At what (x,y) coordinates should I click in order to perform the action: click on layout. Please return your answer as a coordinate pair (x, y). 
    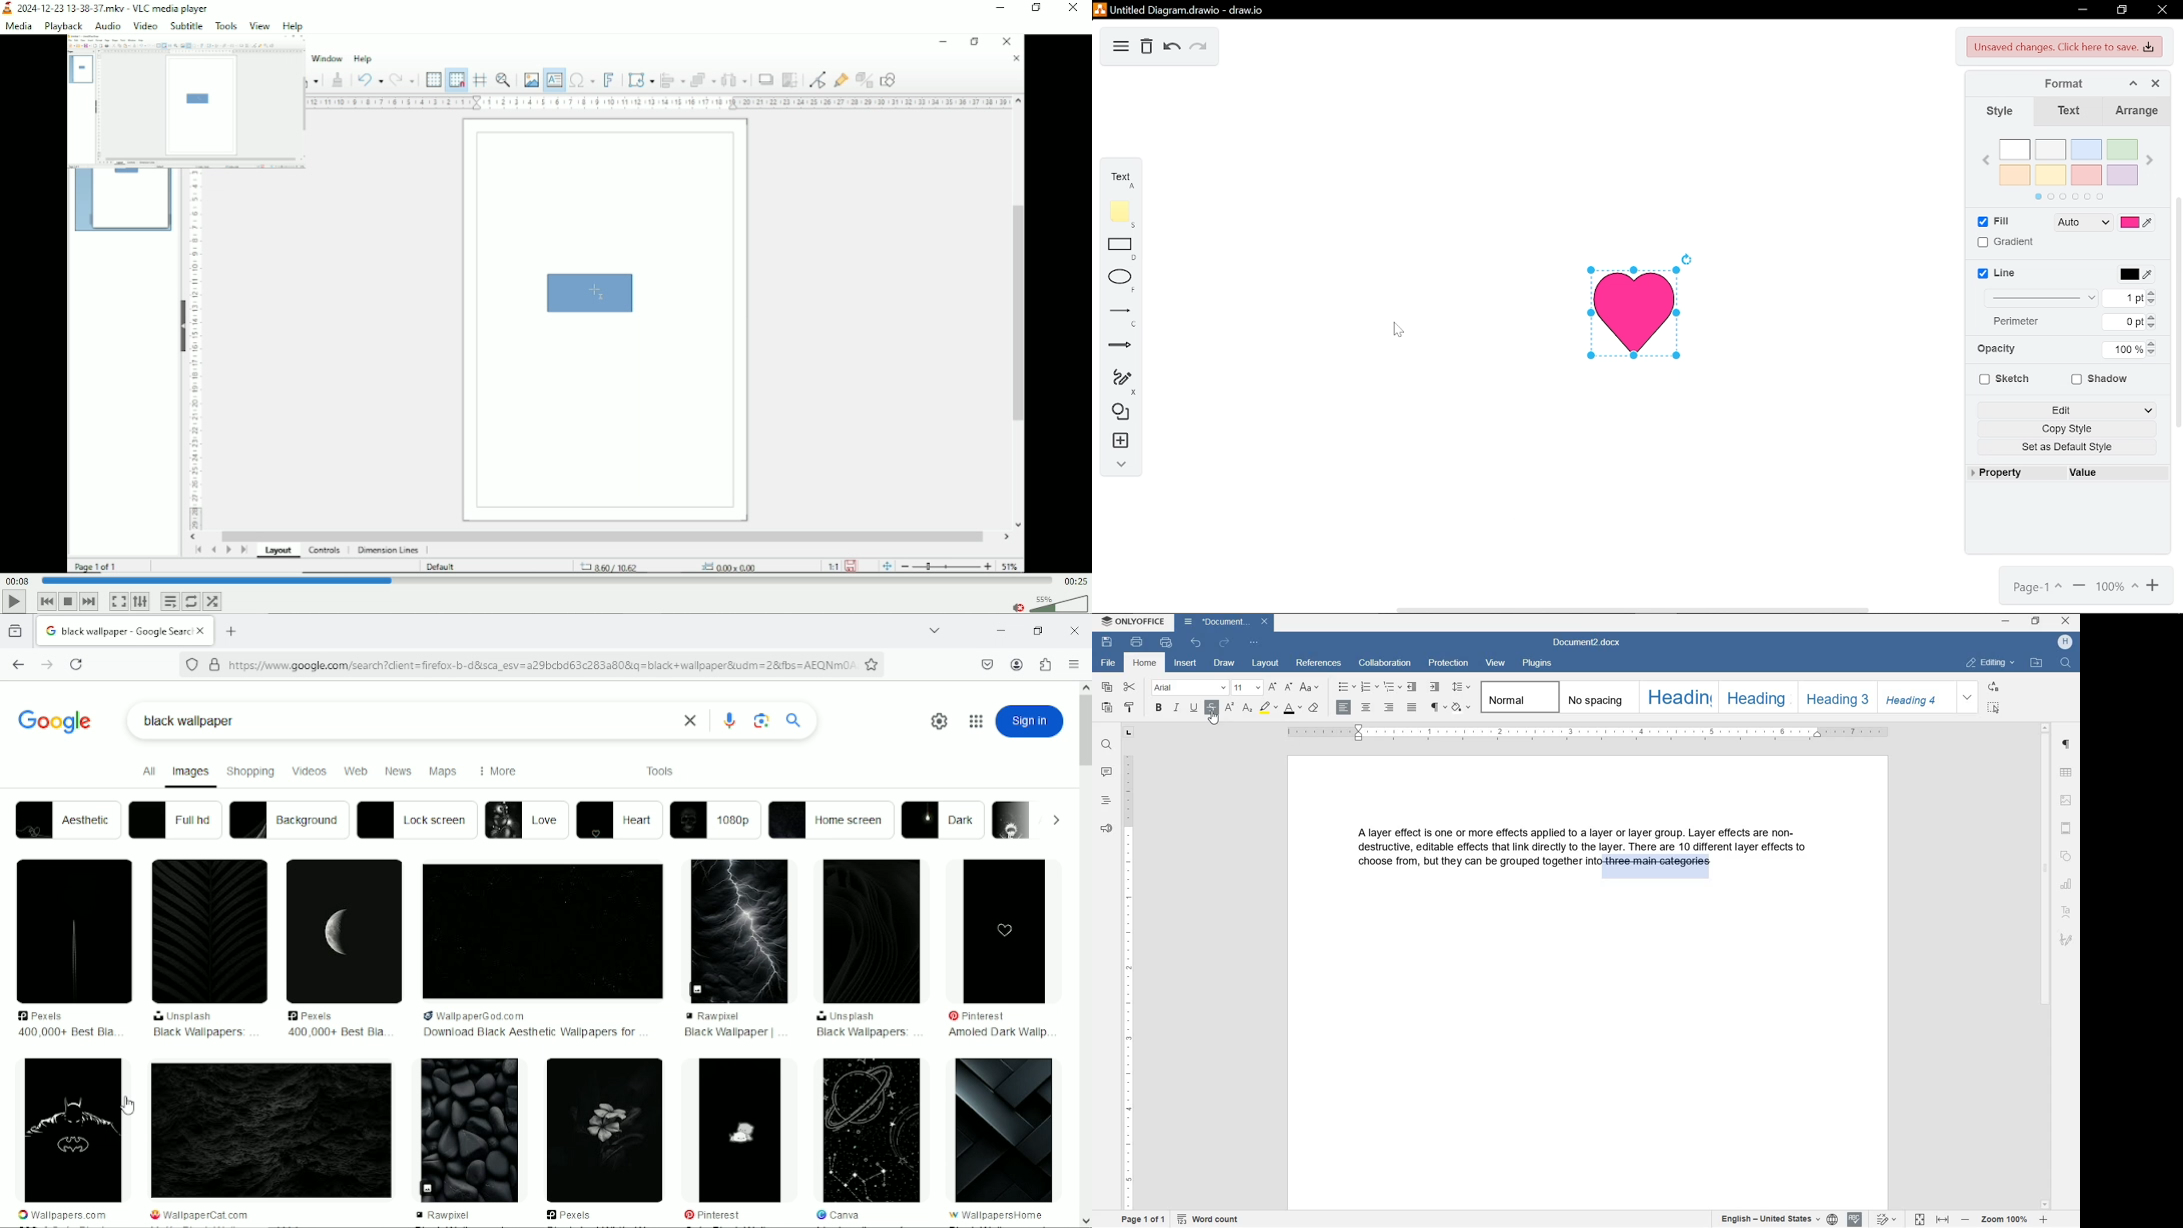
    Looking at the image, I should click on (1267, 664).